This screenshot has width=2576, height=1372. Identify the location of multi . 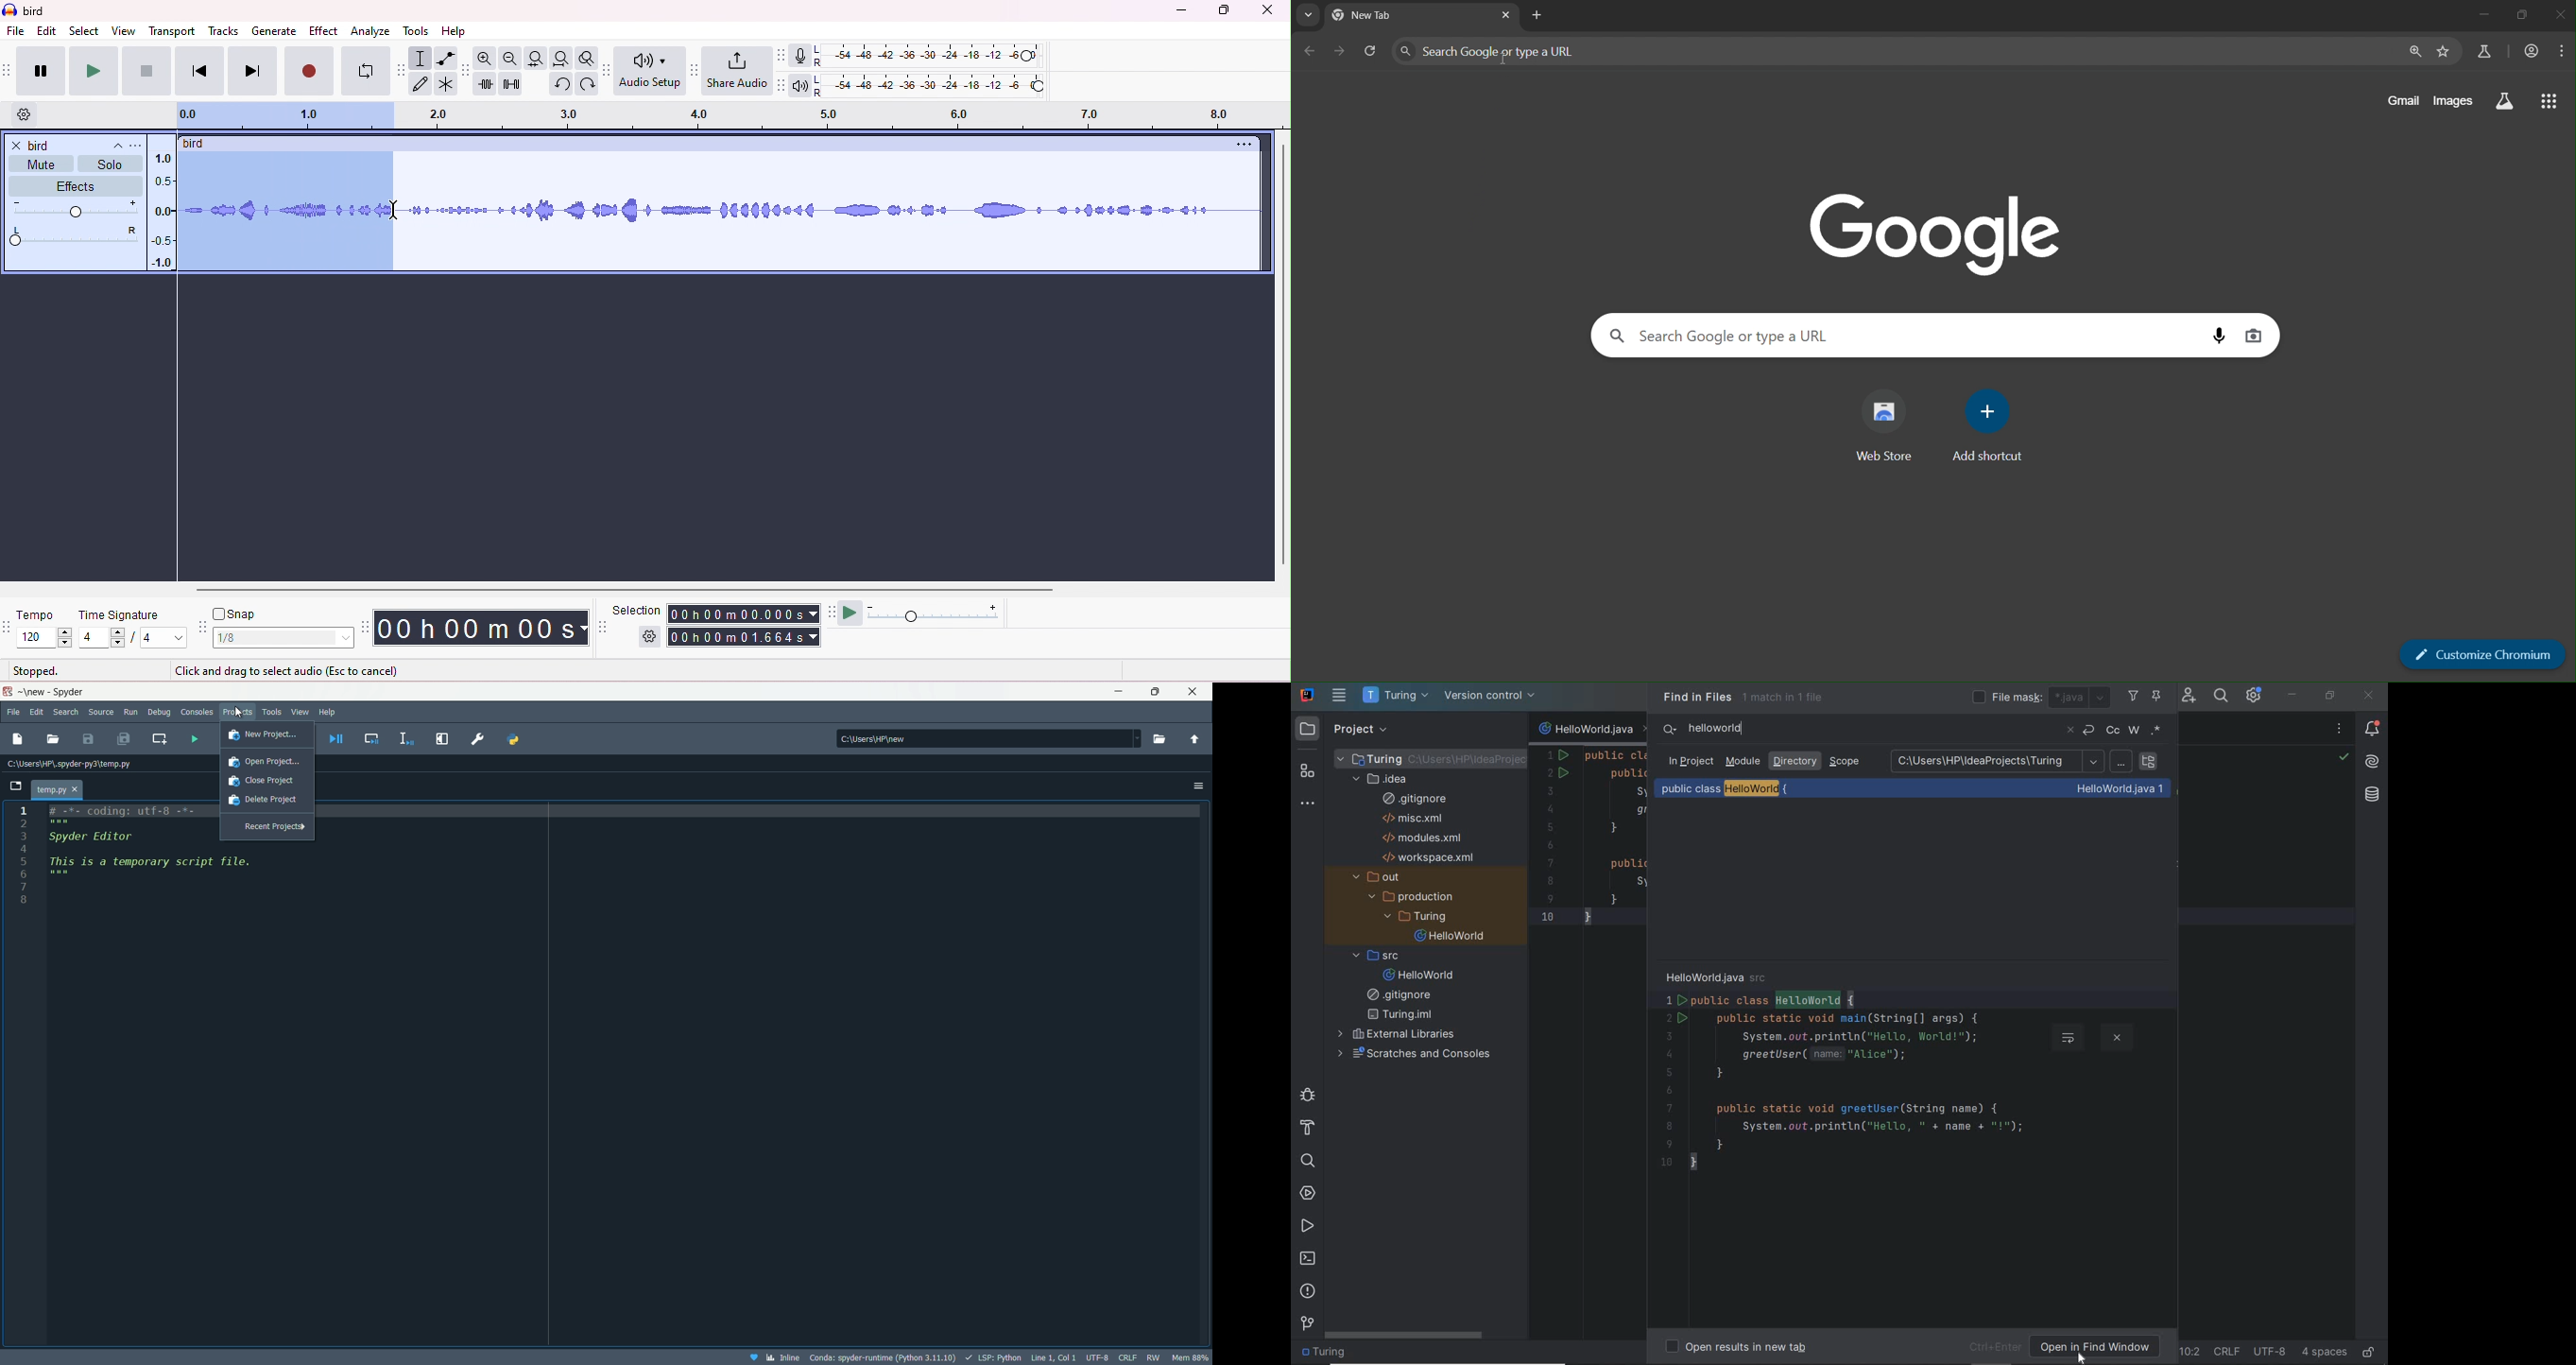
(444, 84).